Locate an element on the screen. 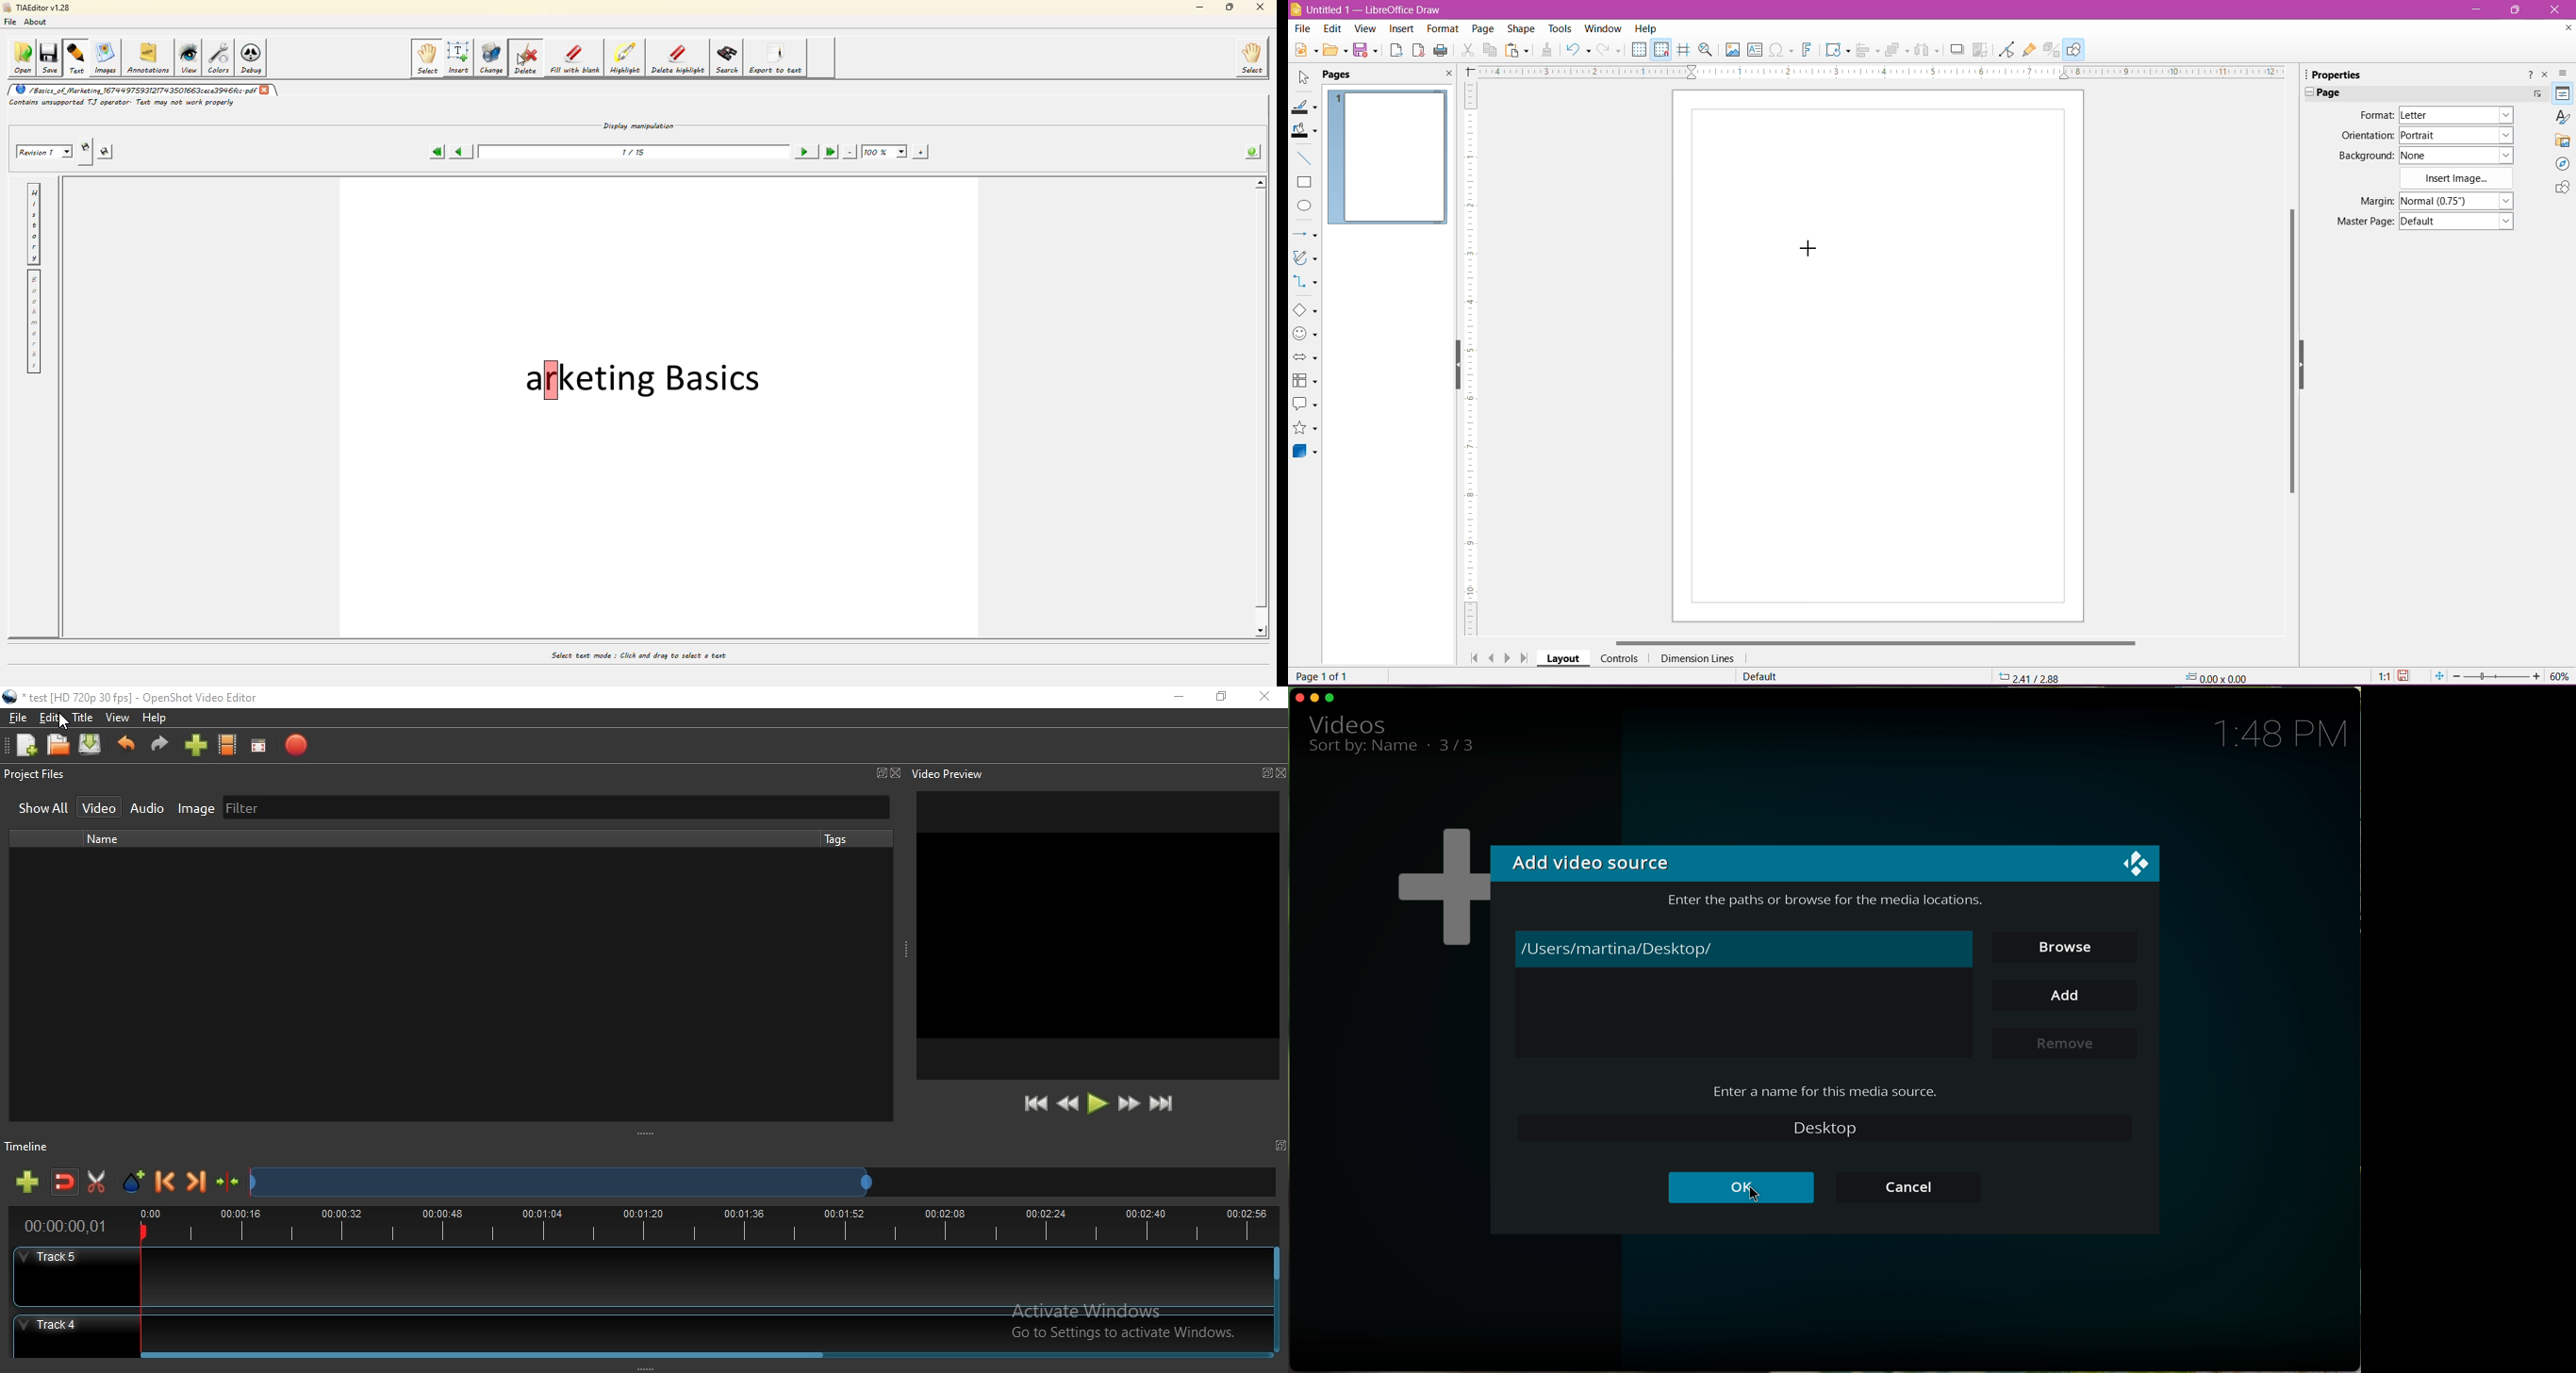  maximise is located at coordinates (1332, 698).